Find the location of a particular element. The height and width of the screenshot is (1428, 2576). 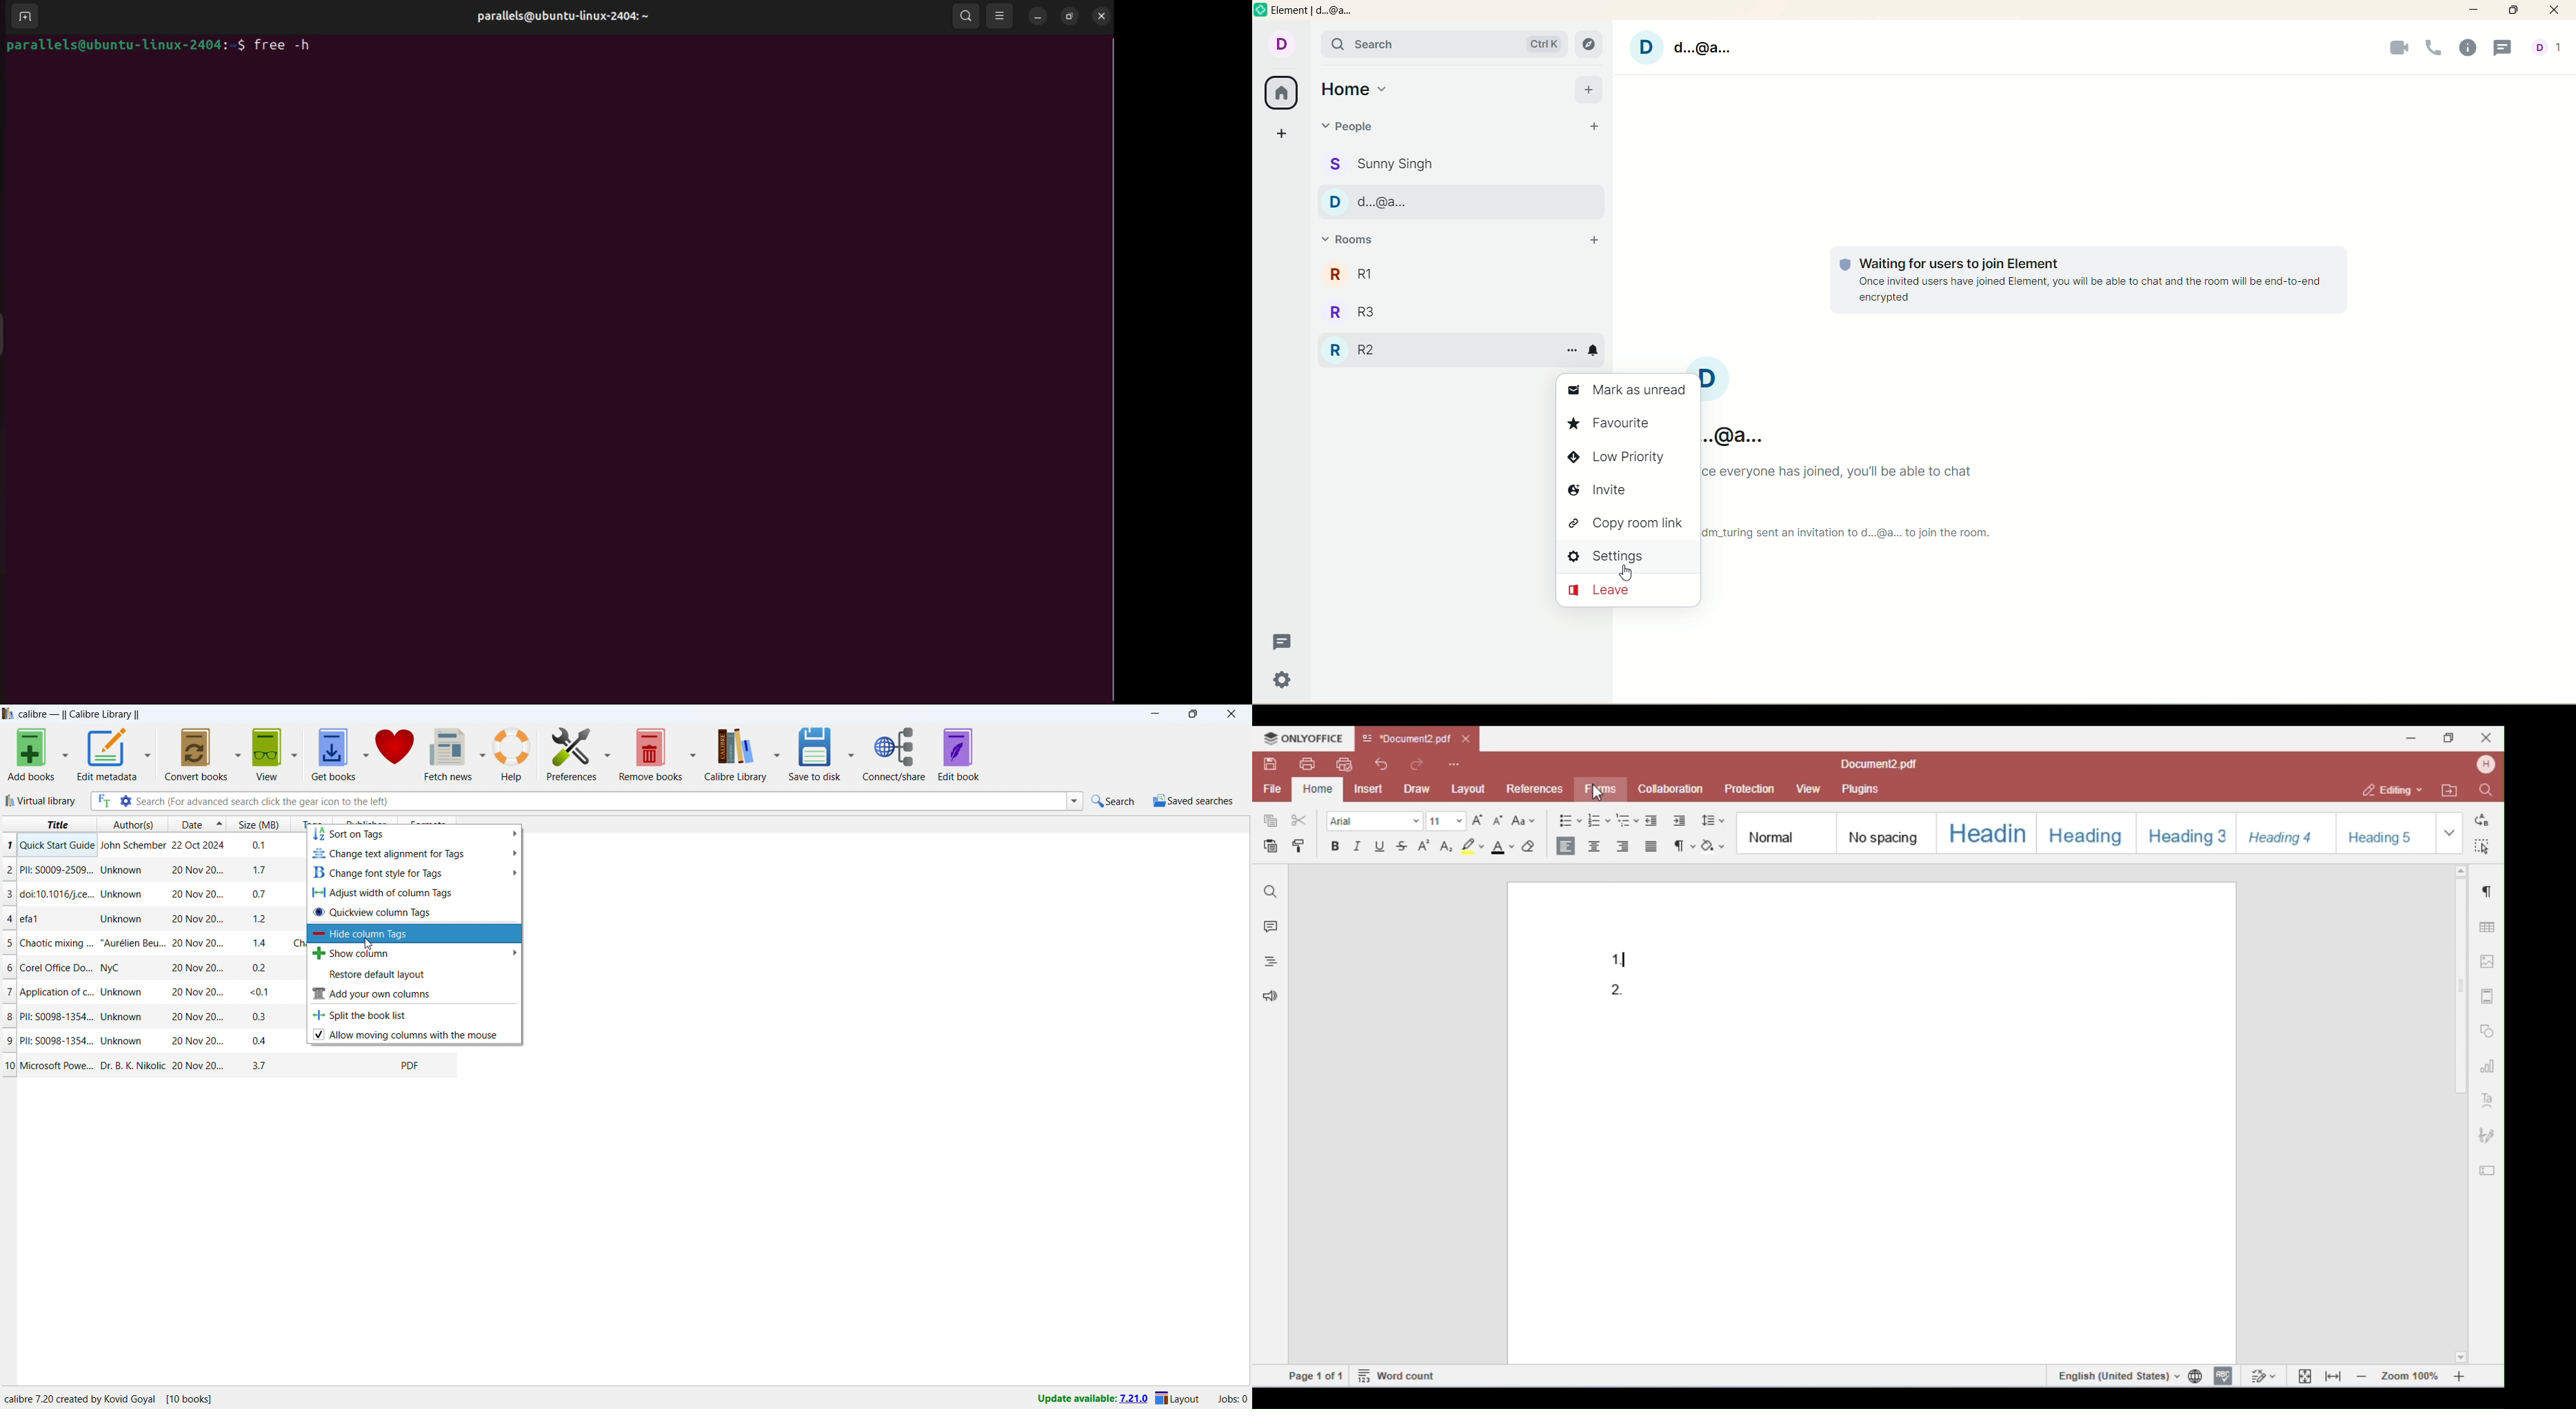

view options is located at coordinates (296, 751).